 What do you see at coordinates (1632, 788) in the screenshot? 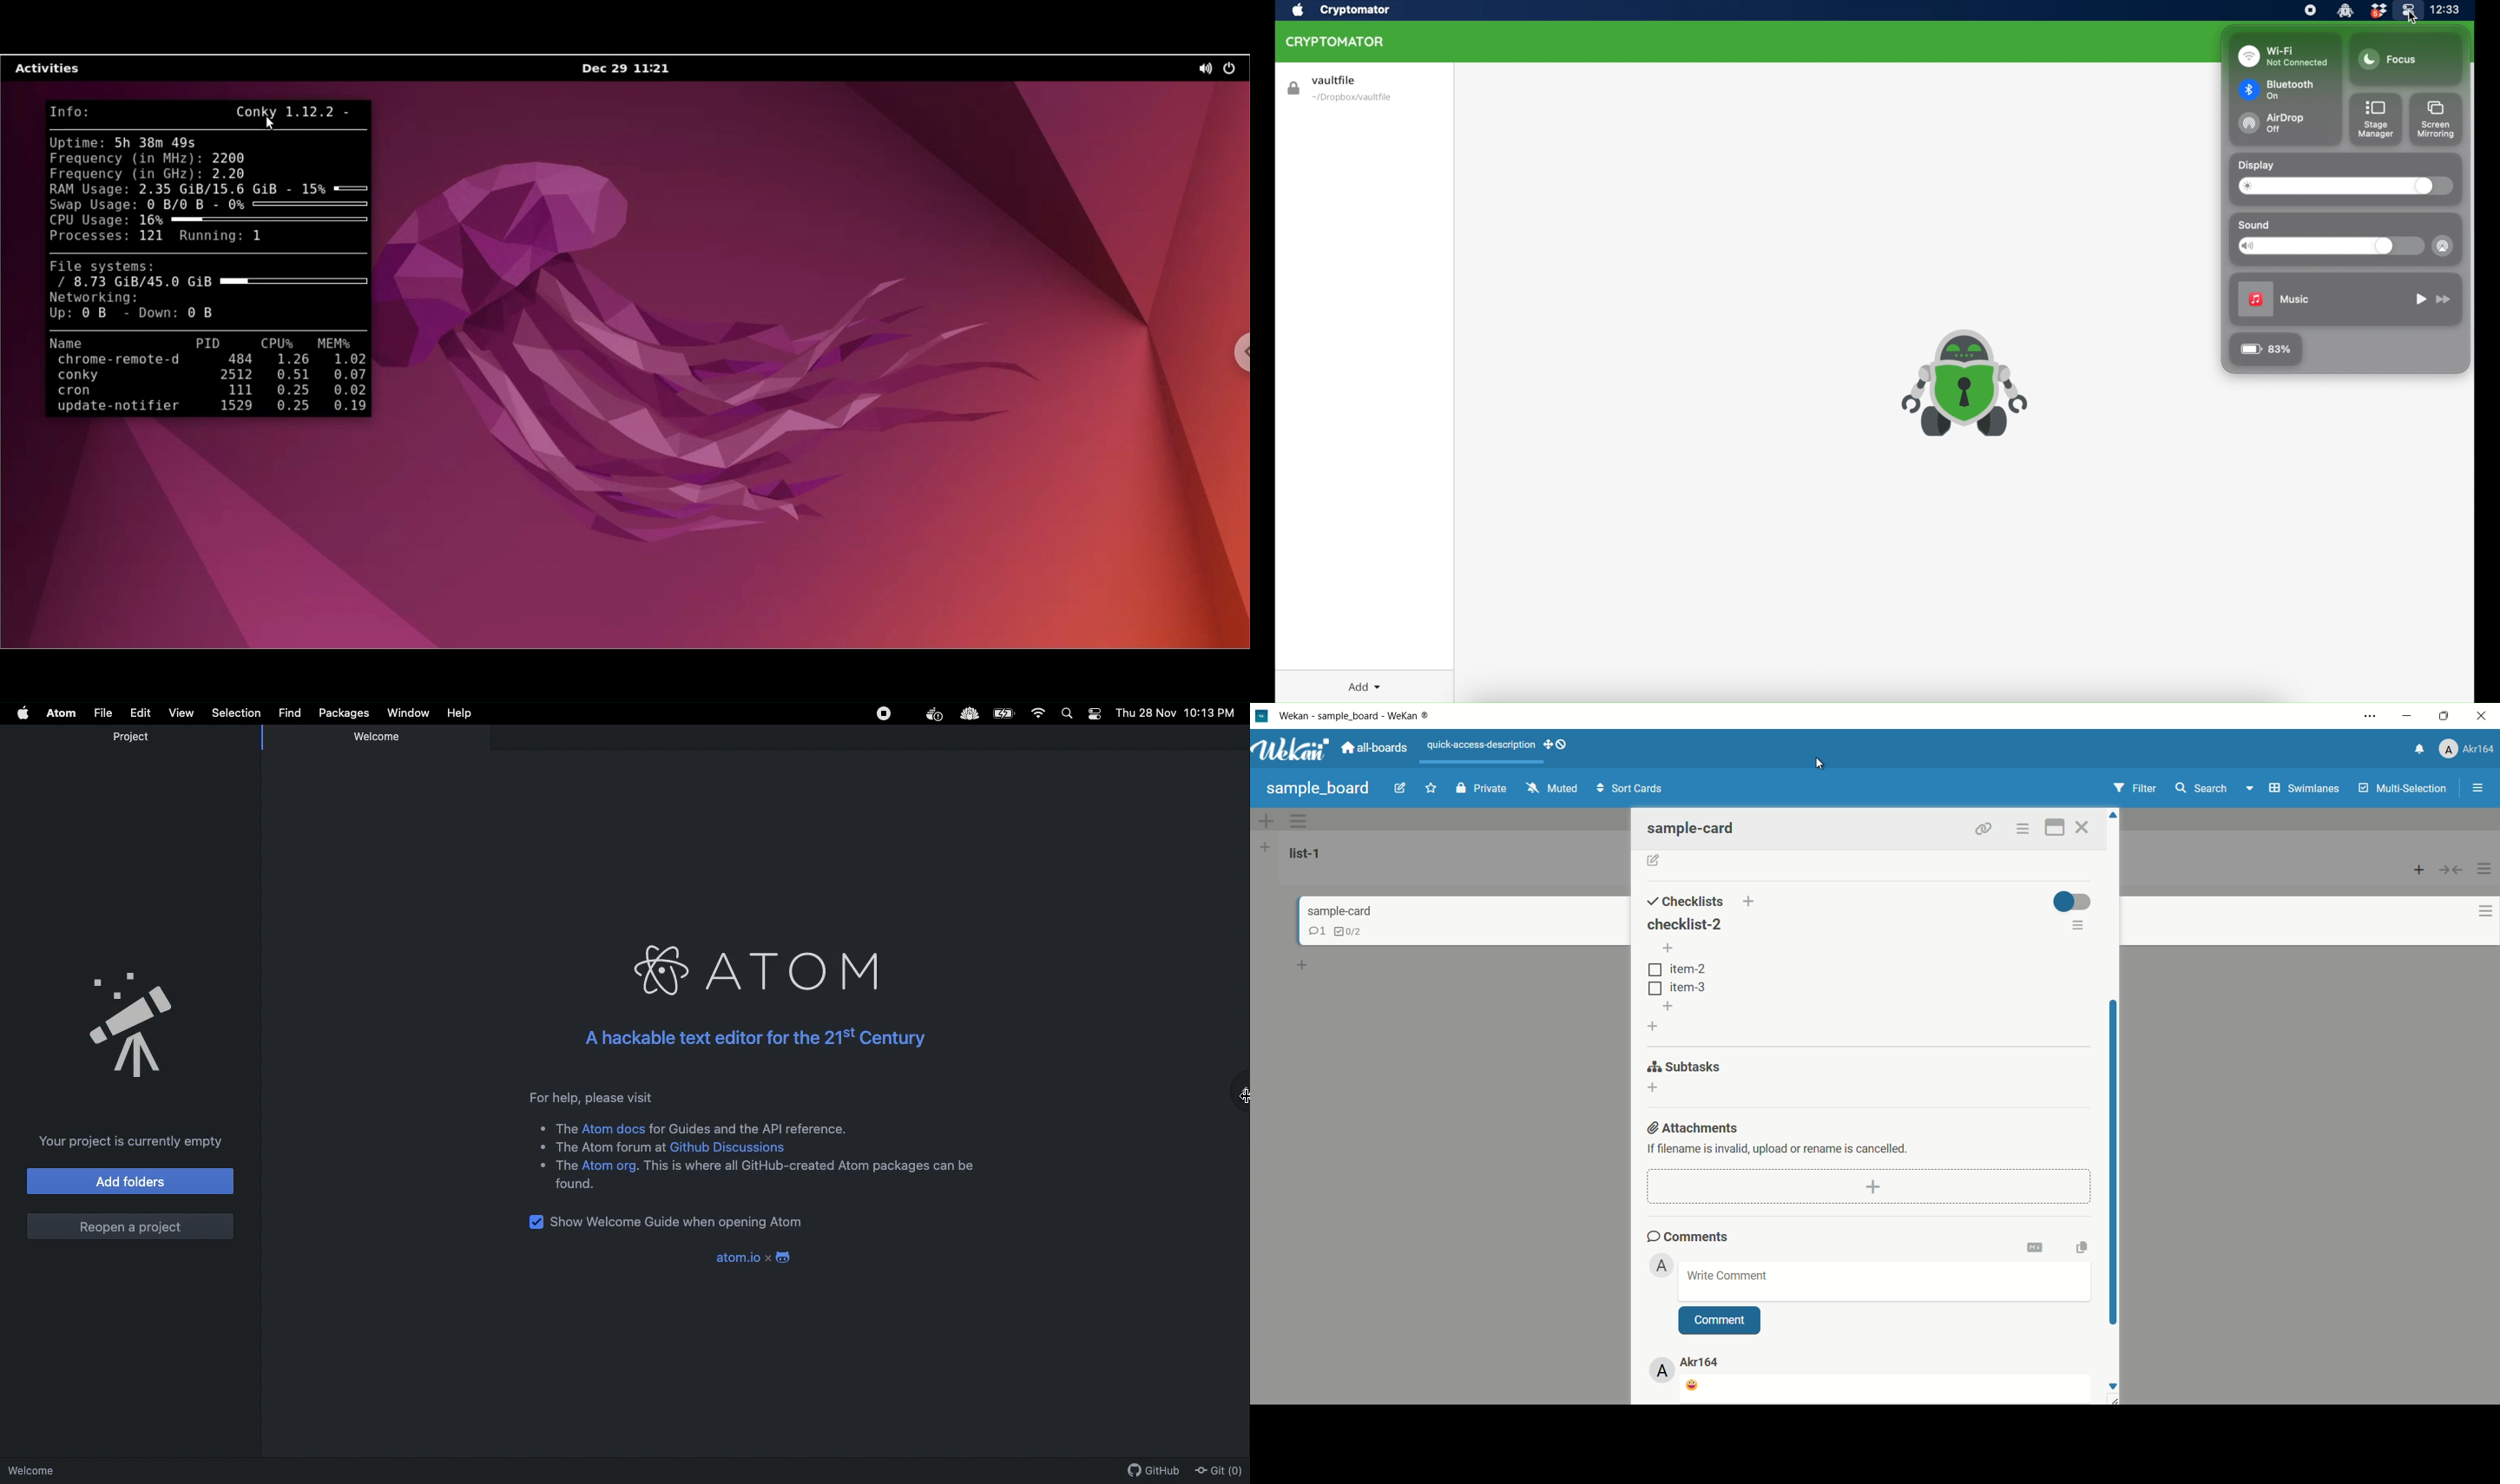
I see `Sort Cards` at bounding box center [1632, 788].